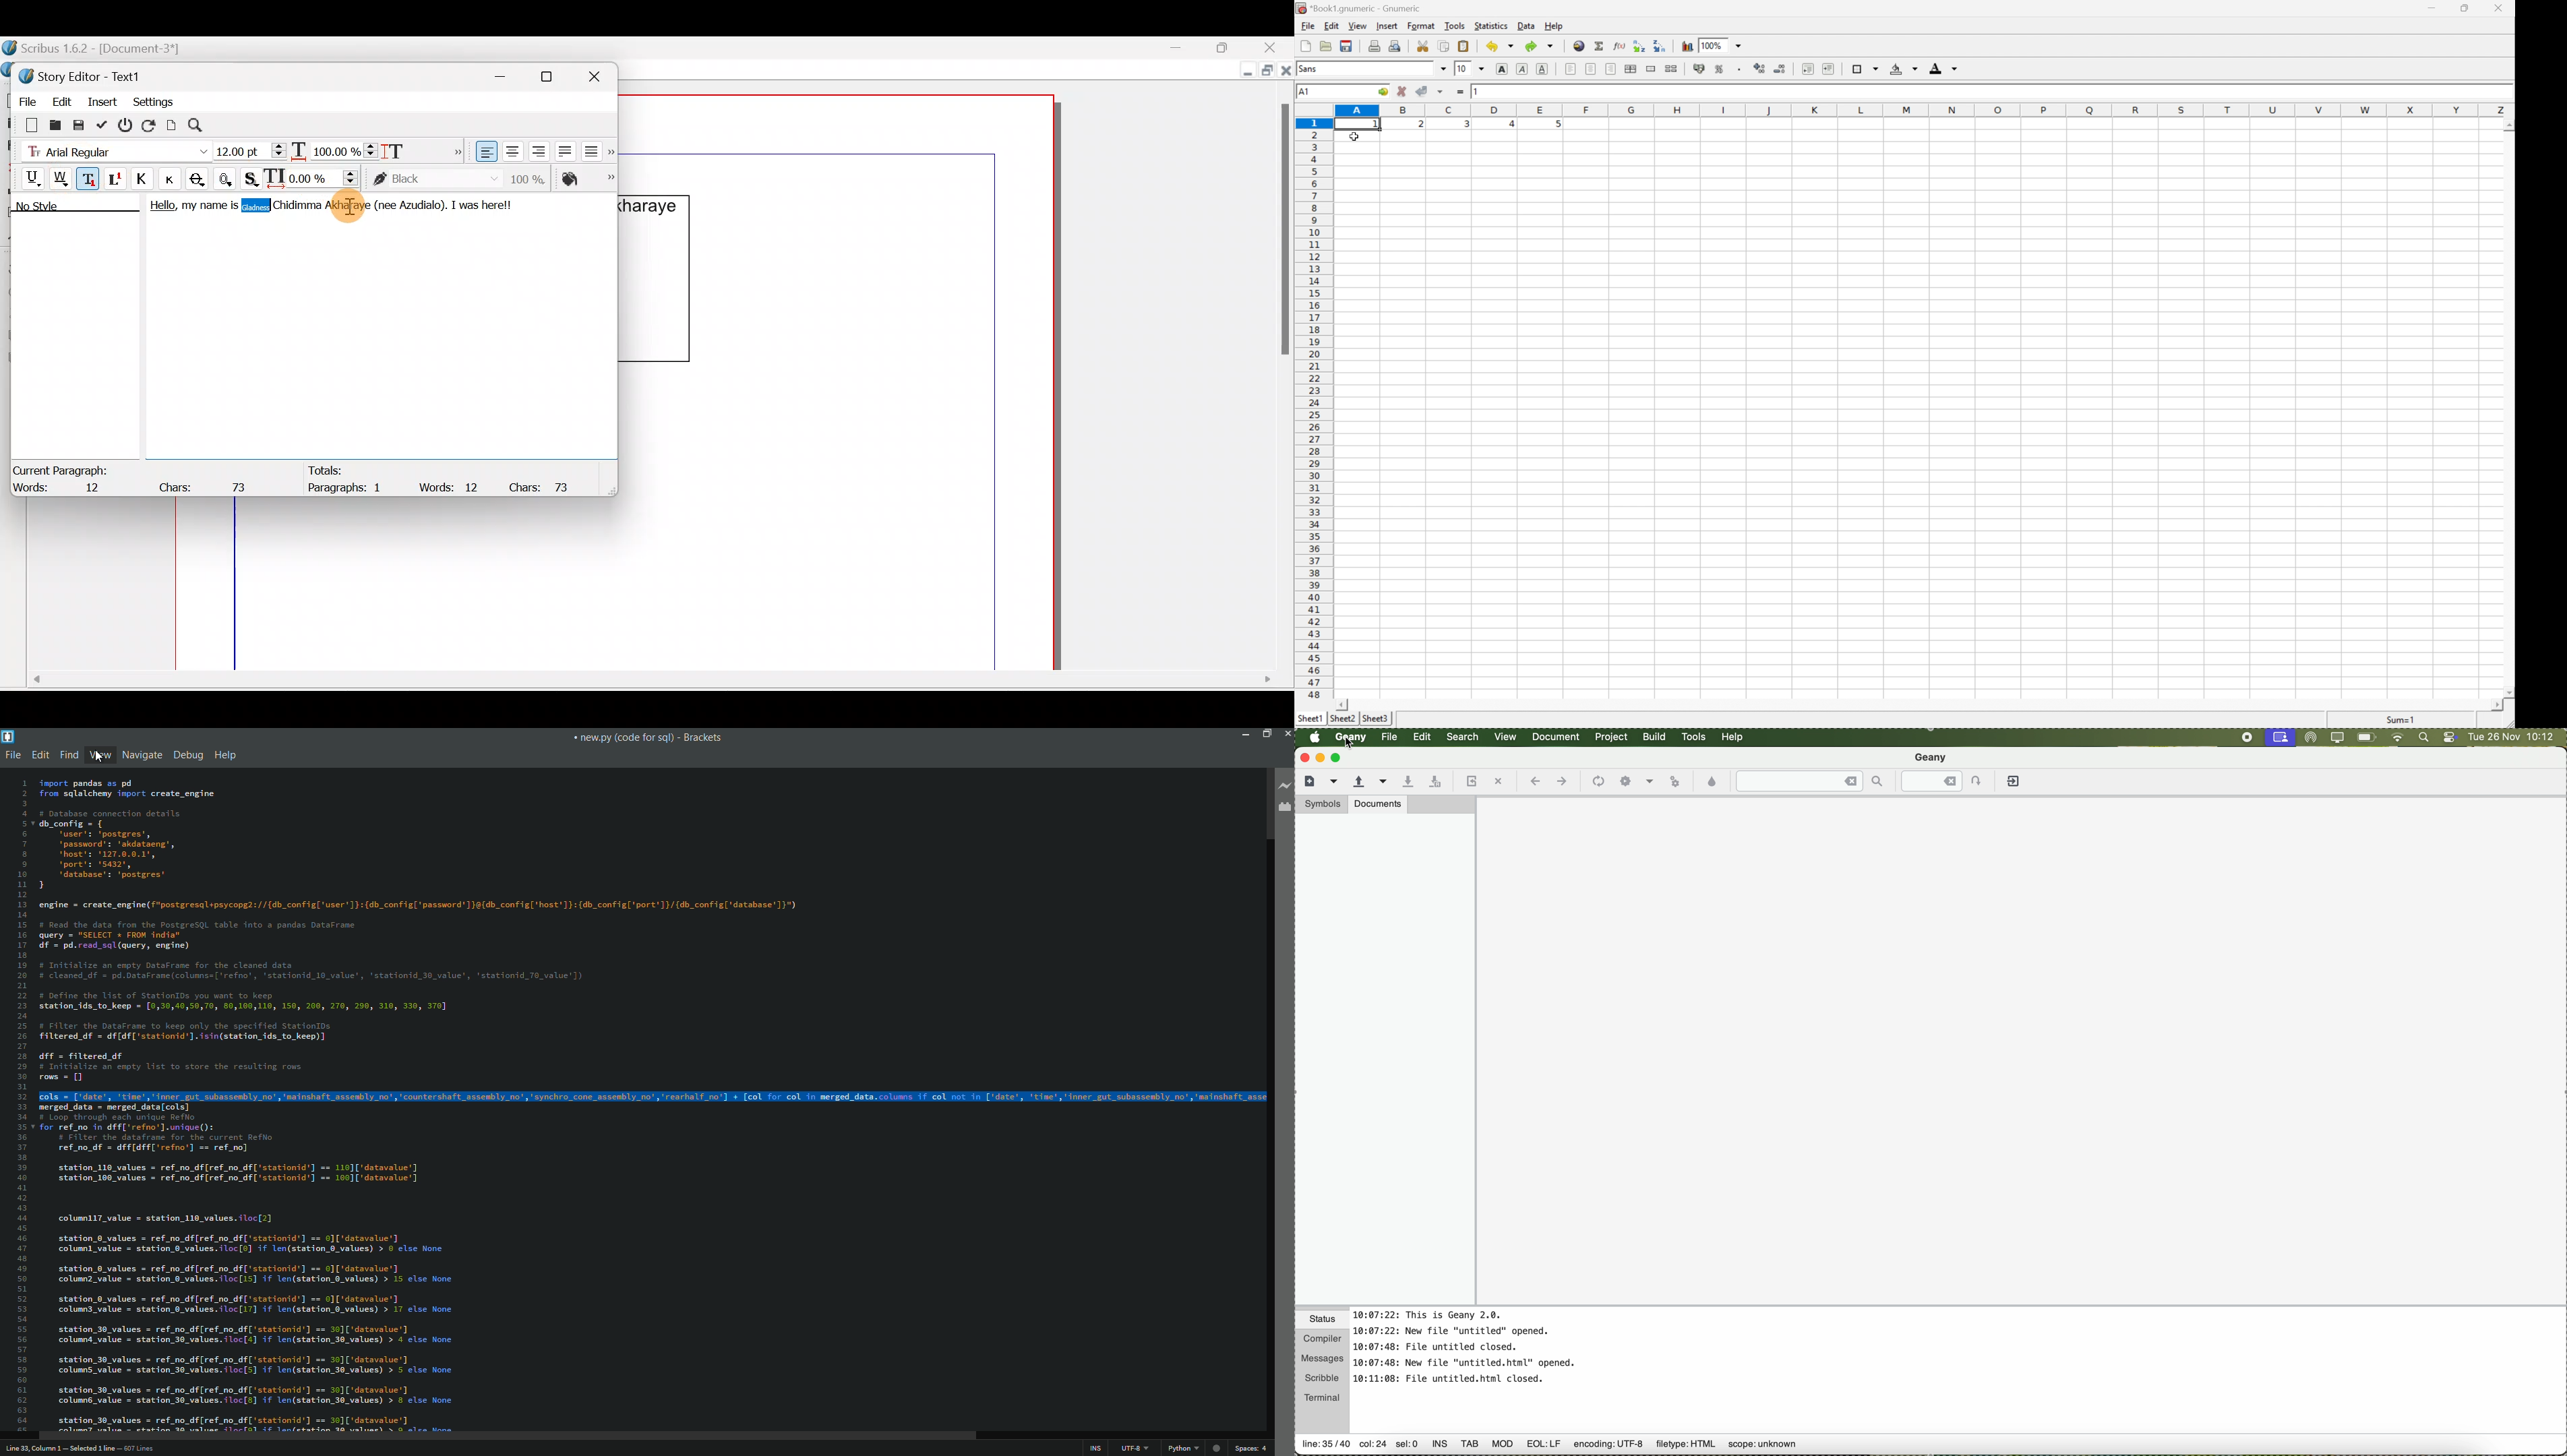 The image size is (2576, 1456). What do you see at coordinates (1542, 46) in the screenshot?
I see `redo` at bounding box center [1542, 46].